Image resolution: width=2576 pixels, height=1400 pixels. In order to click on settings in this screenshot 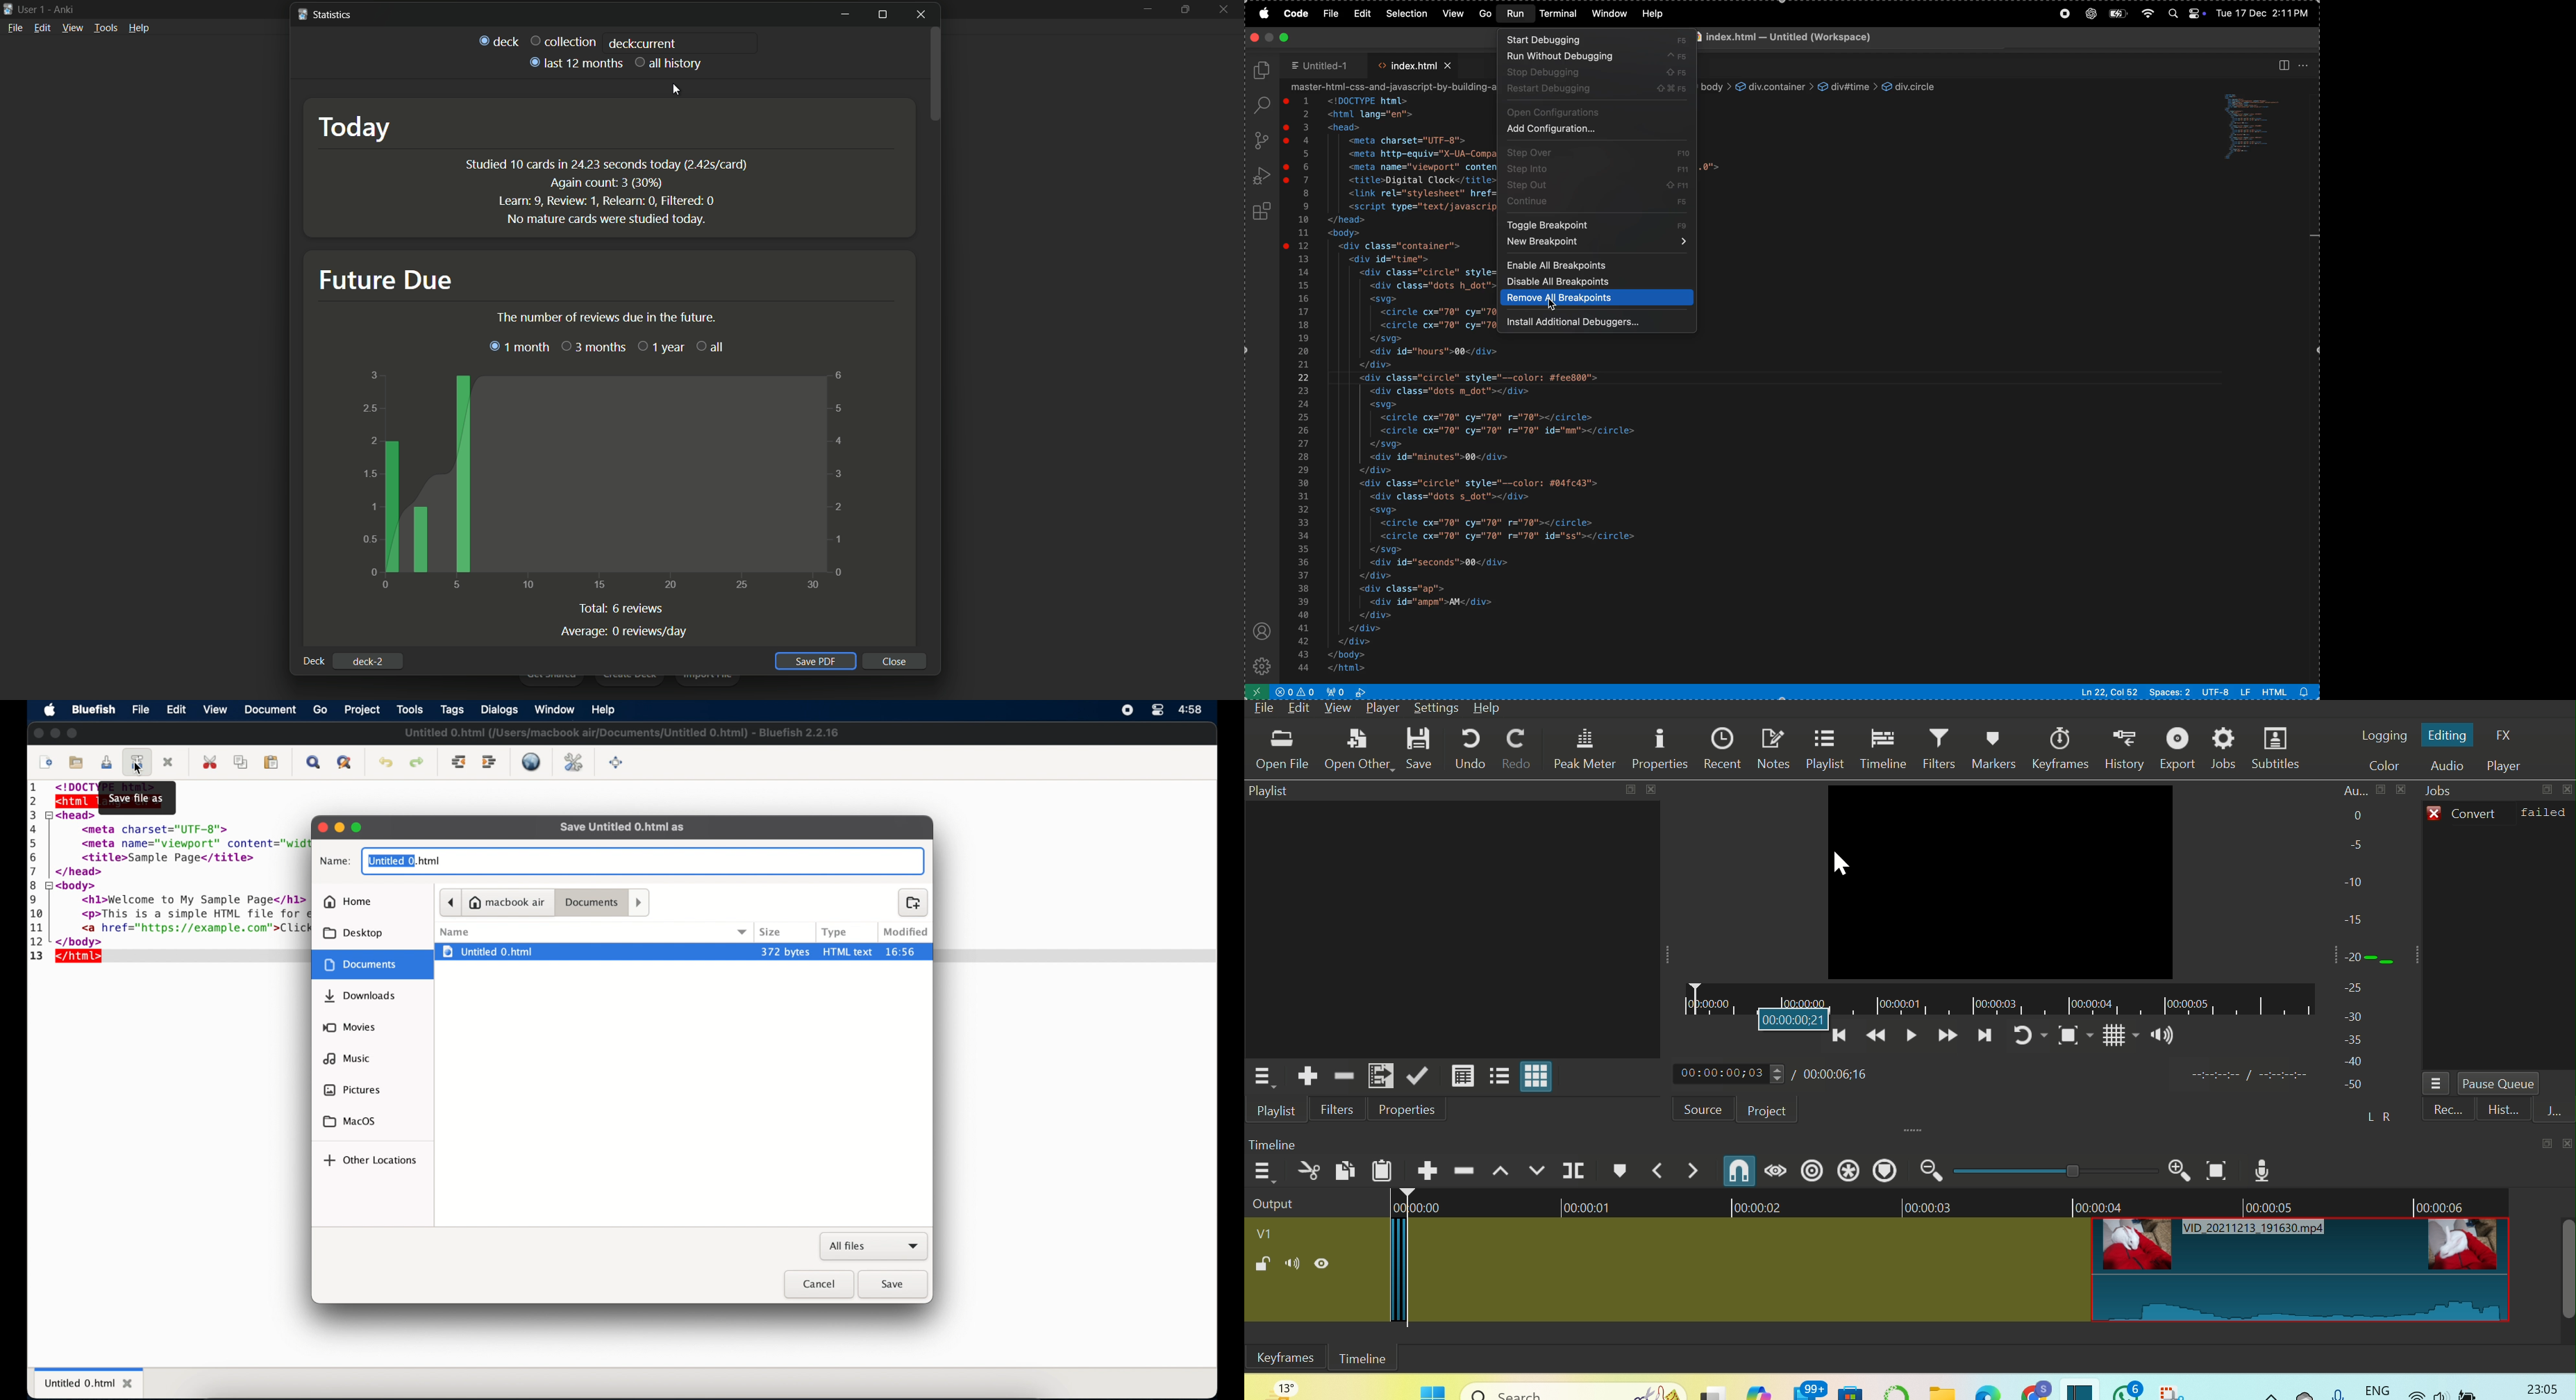, I will do `click(1260, 664)`.